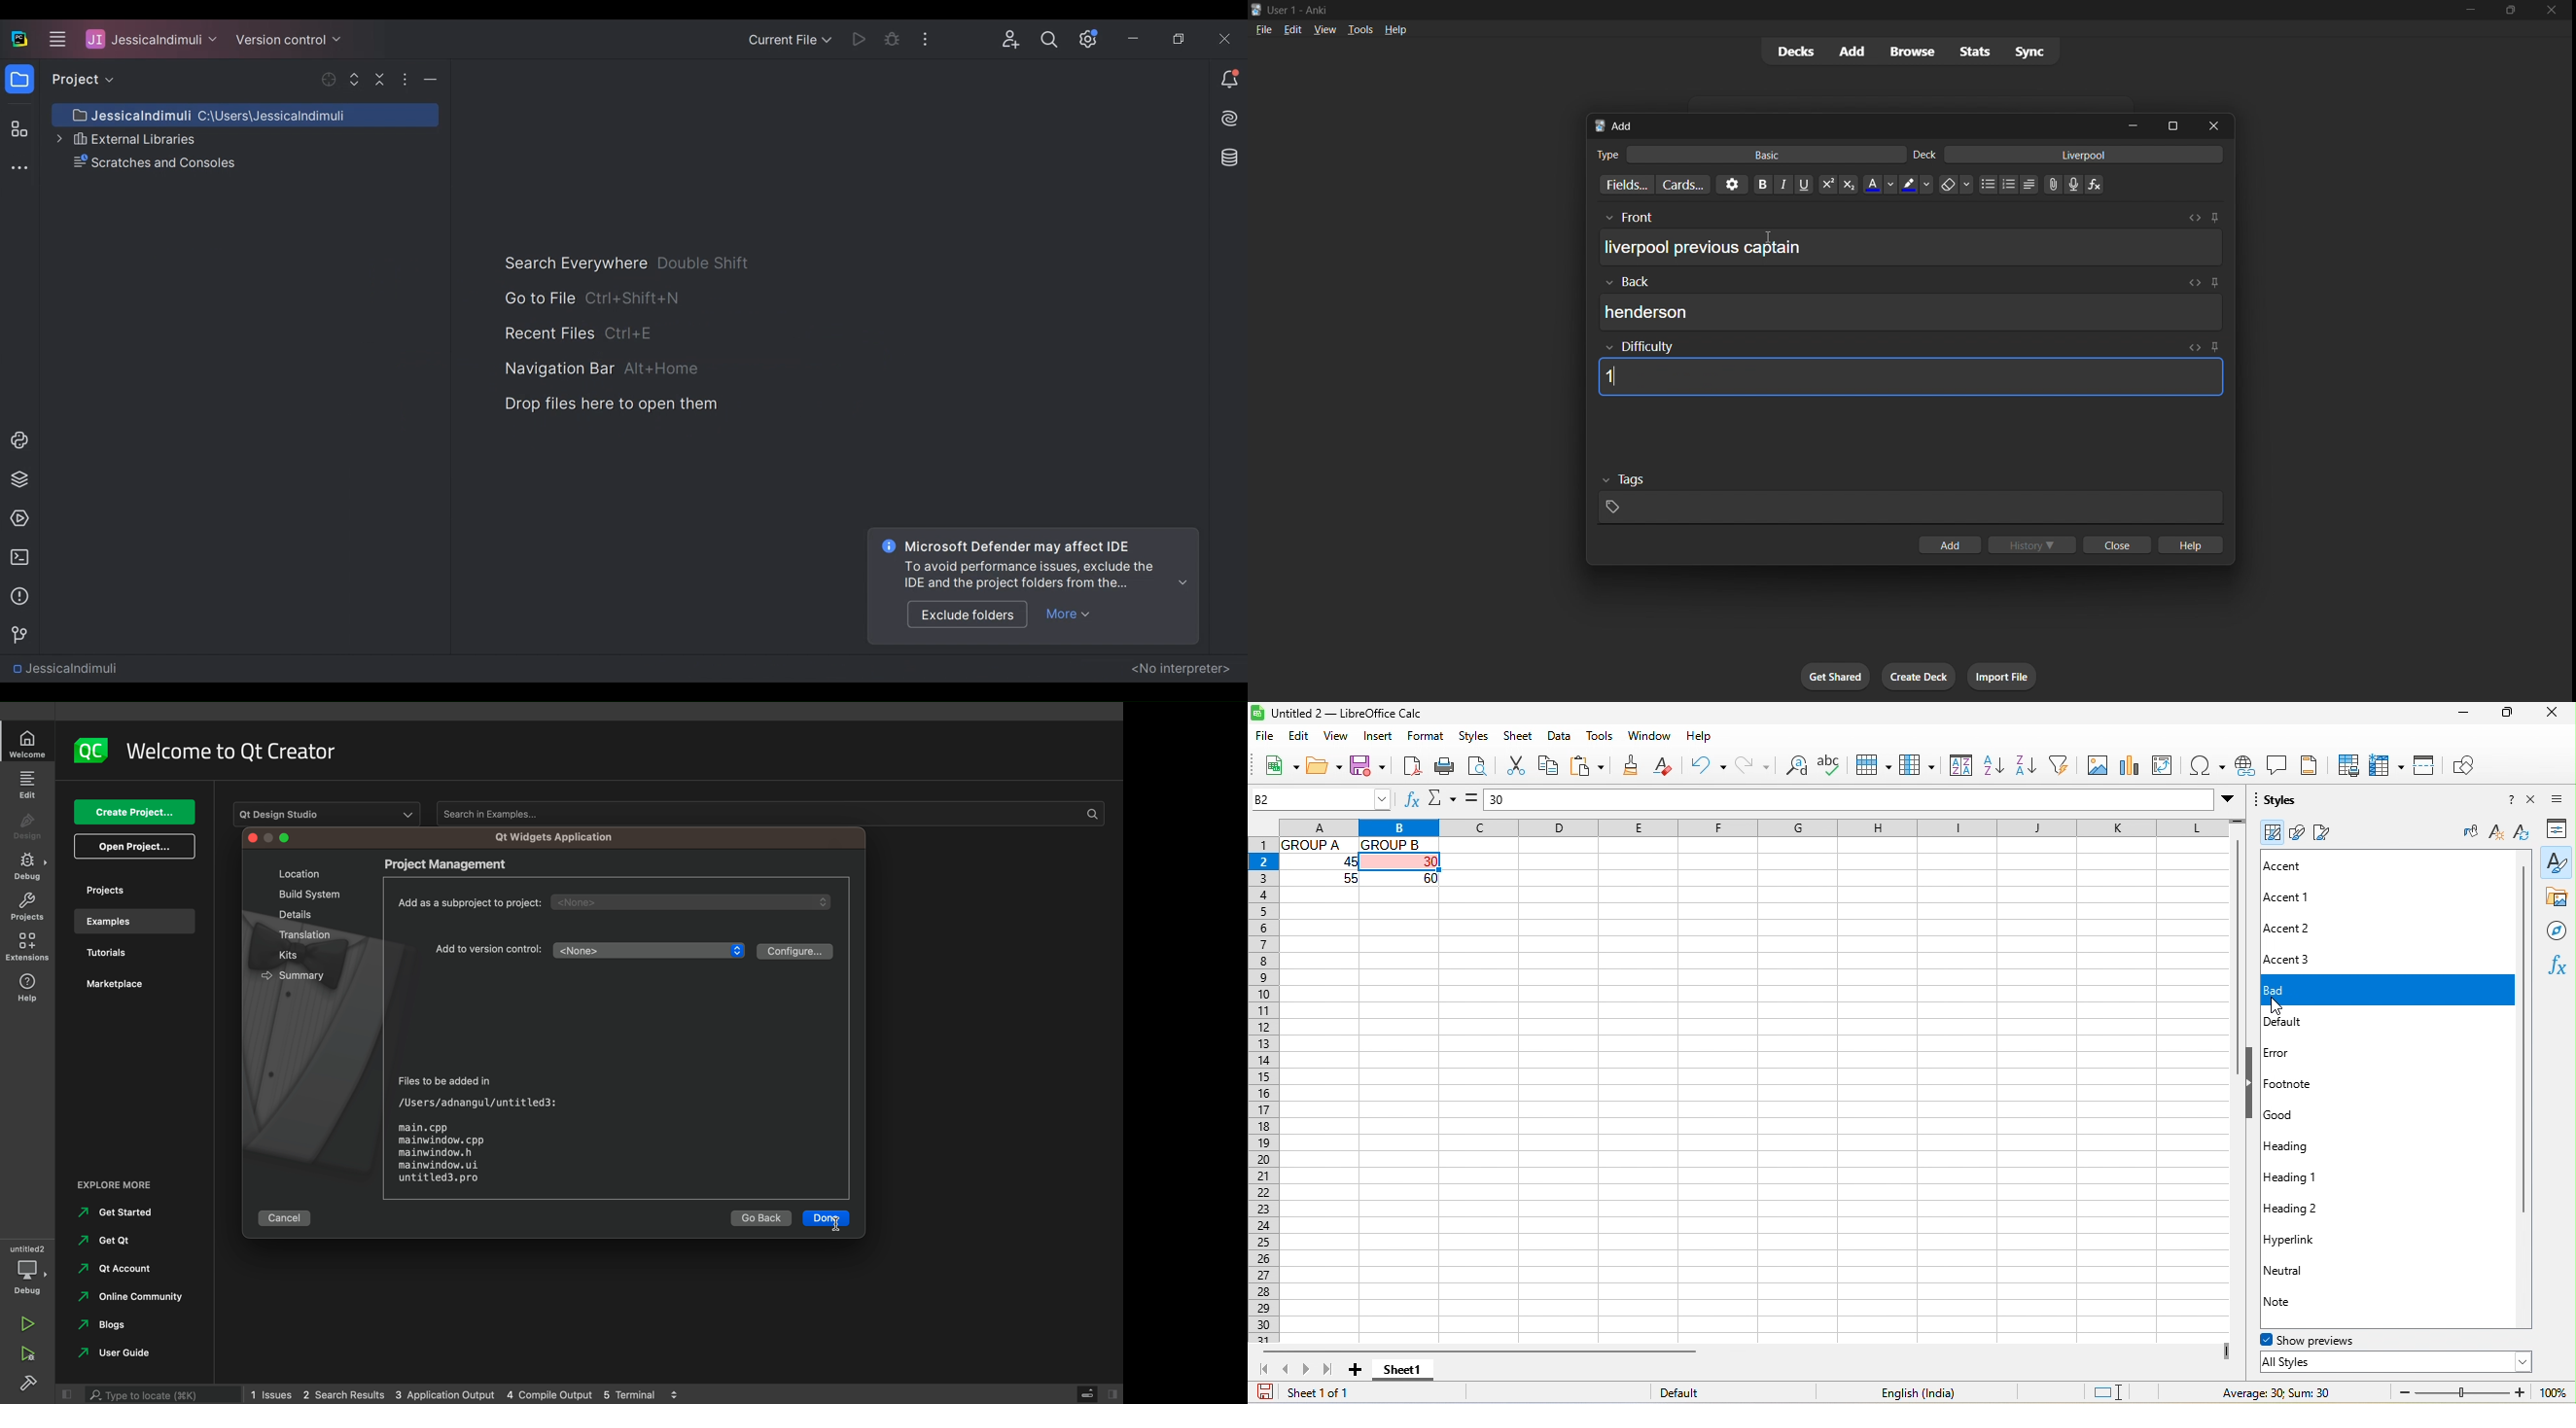 The width and height of the screenshot is (2576, 1428). I want to click on add sheet, so click(1356, 1369).